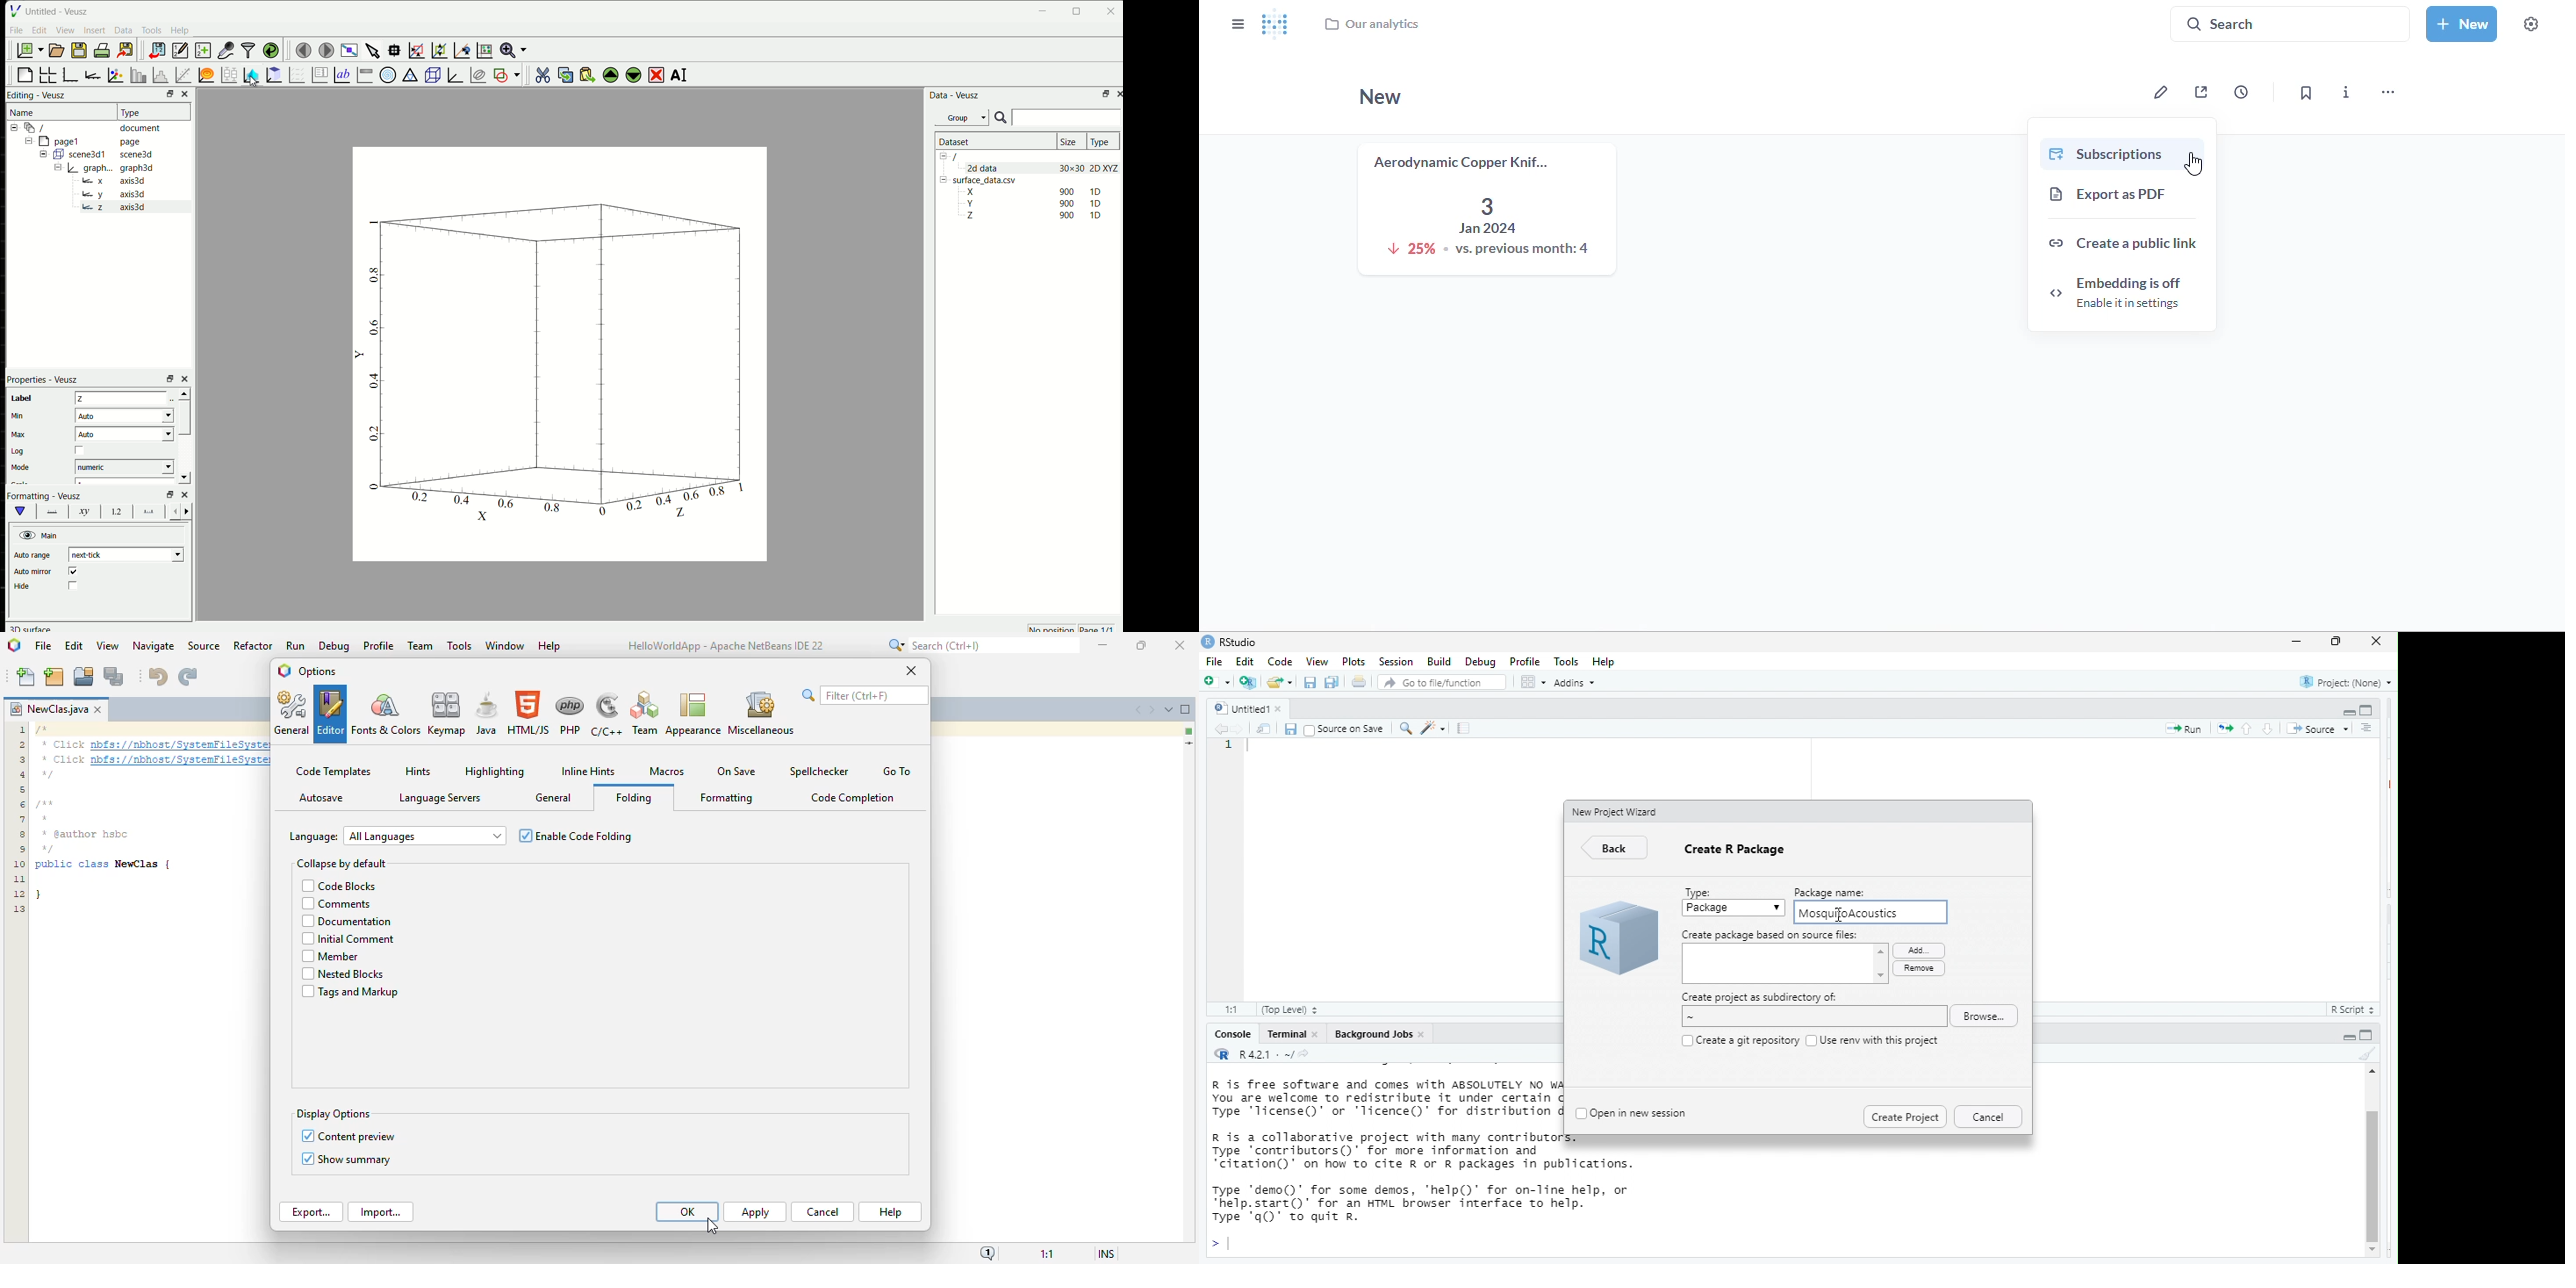 The image size is (2576, 1288). Describe the element at coordinates (2367, 709) in the screenshot. I see `hide console` at that location.